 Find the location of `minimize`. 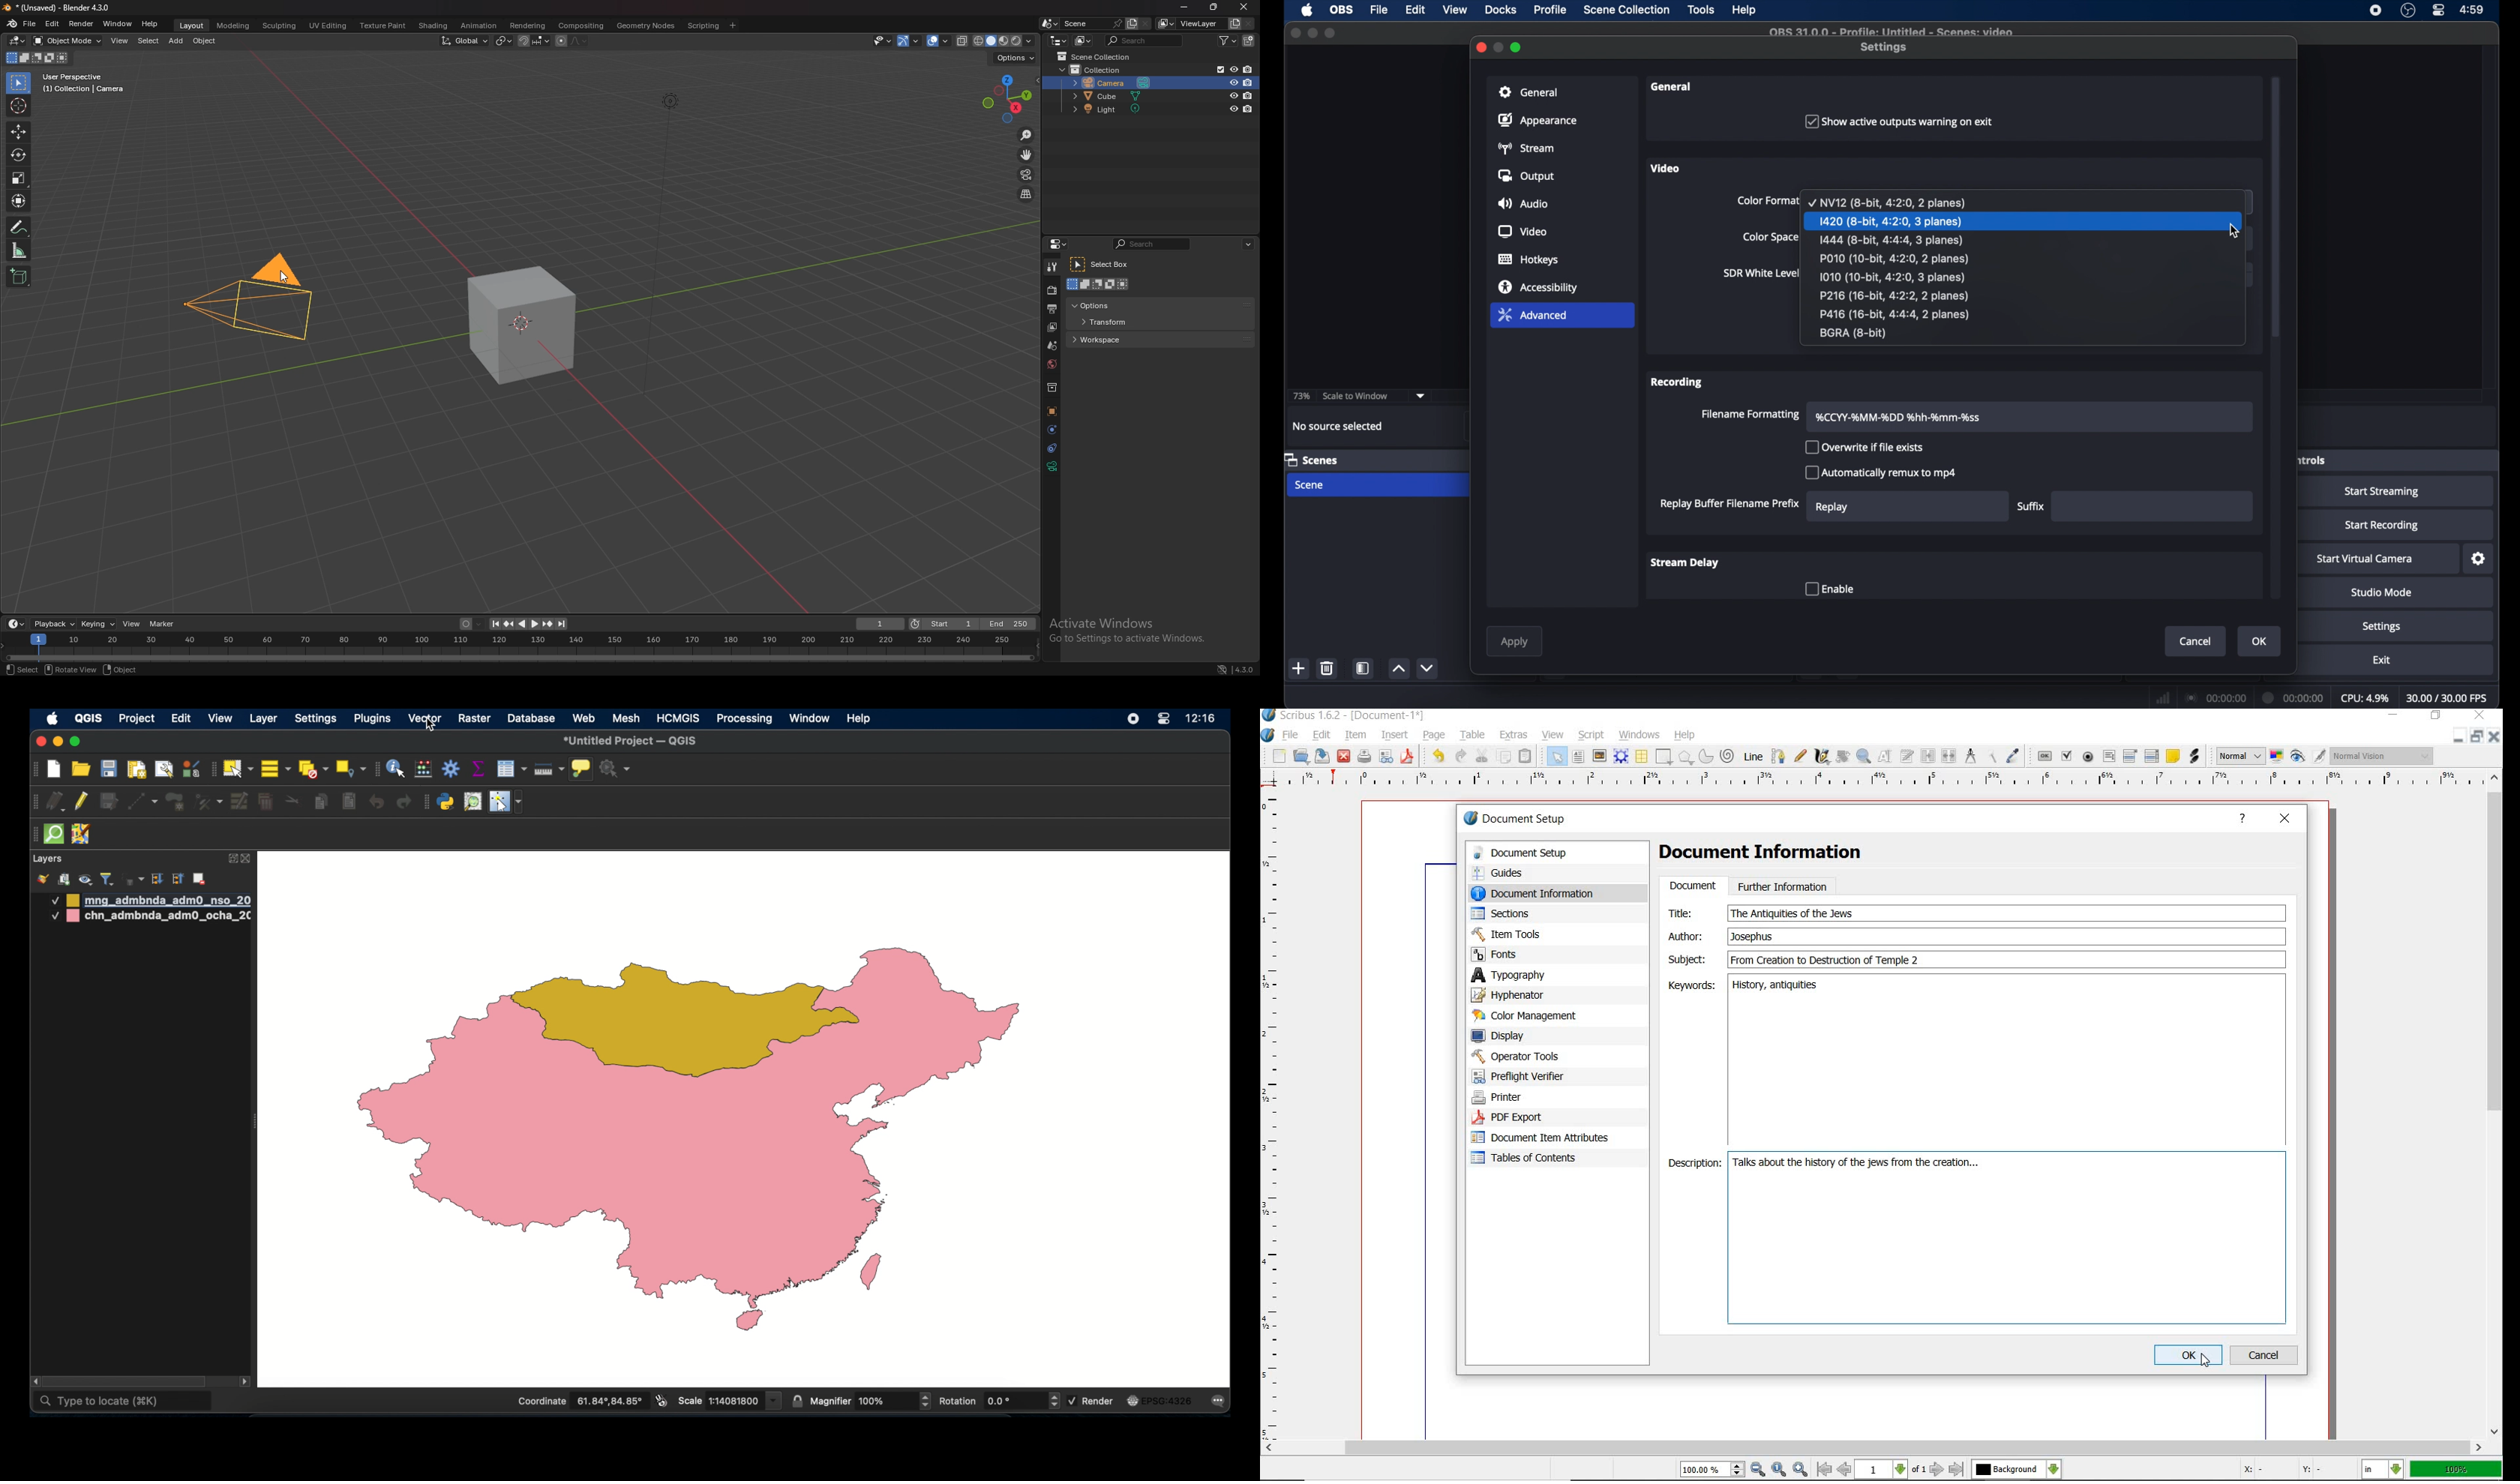

minimize is located at coordinates (1186, 8).